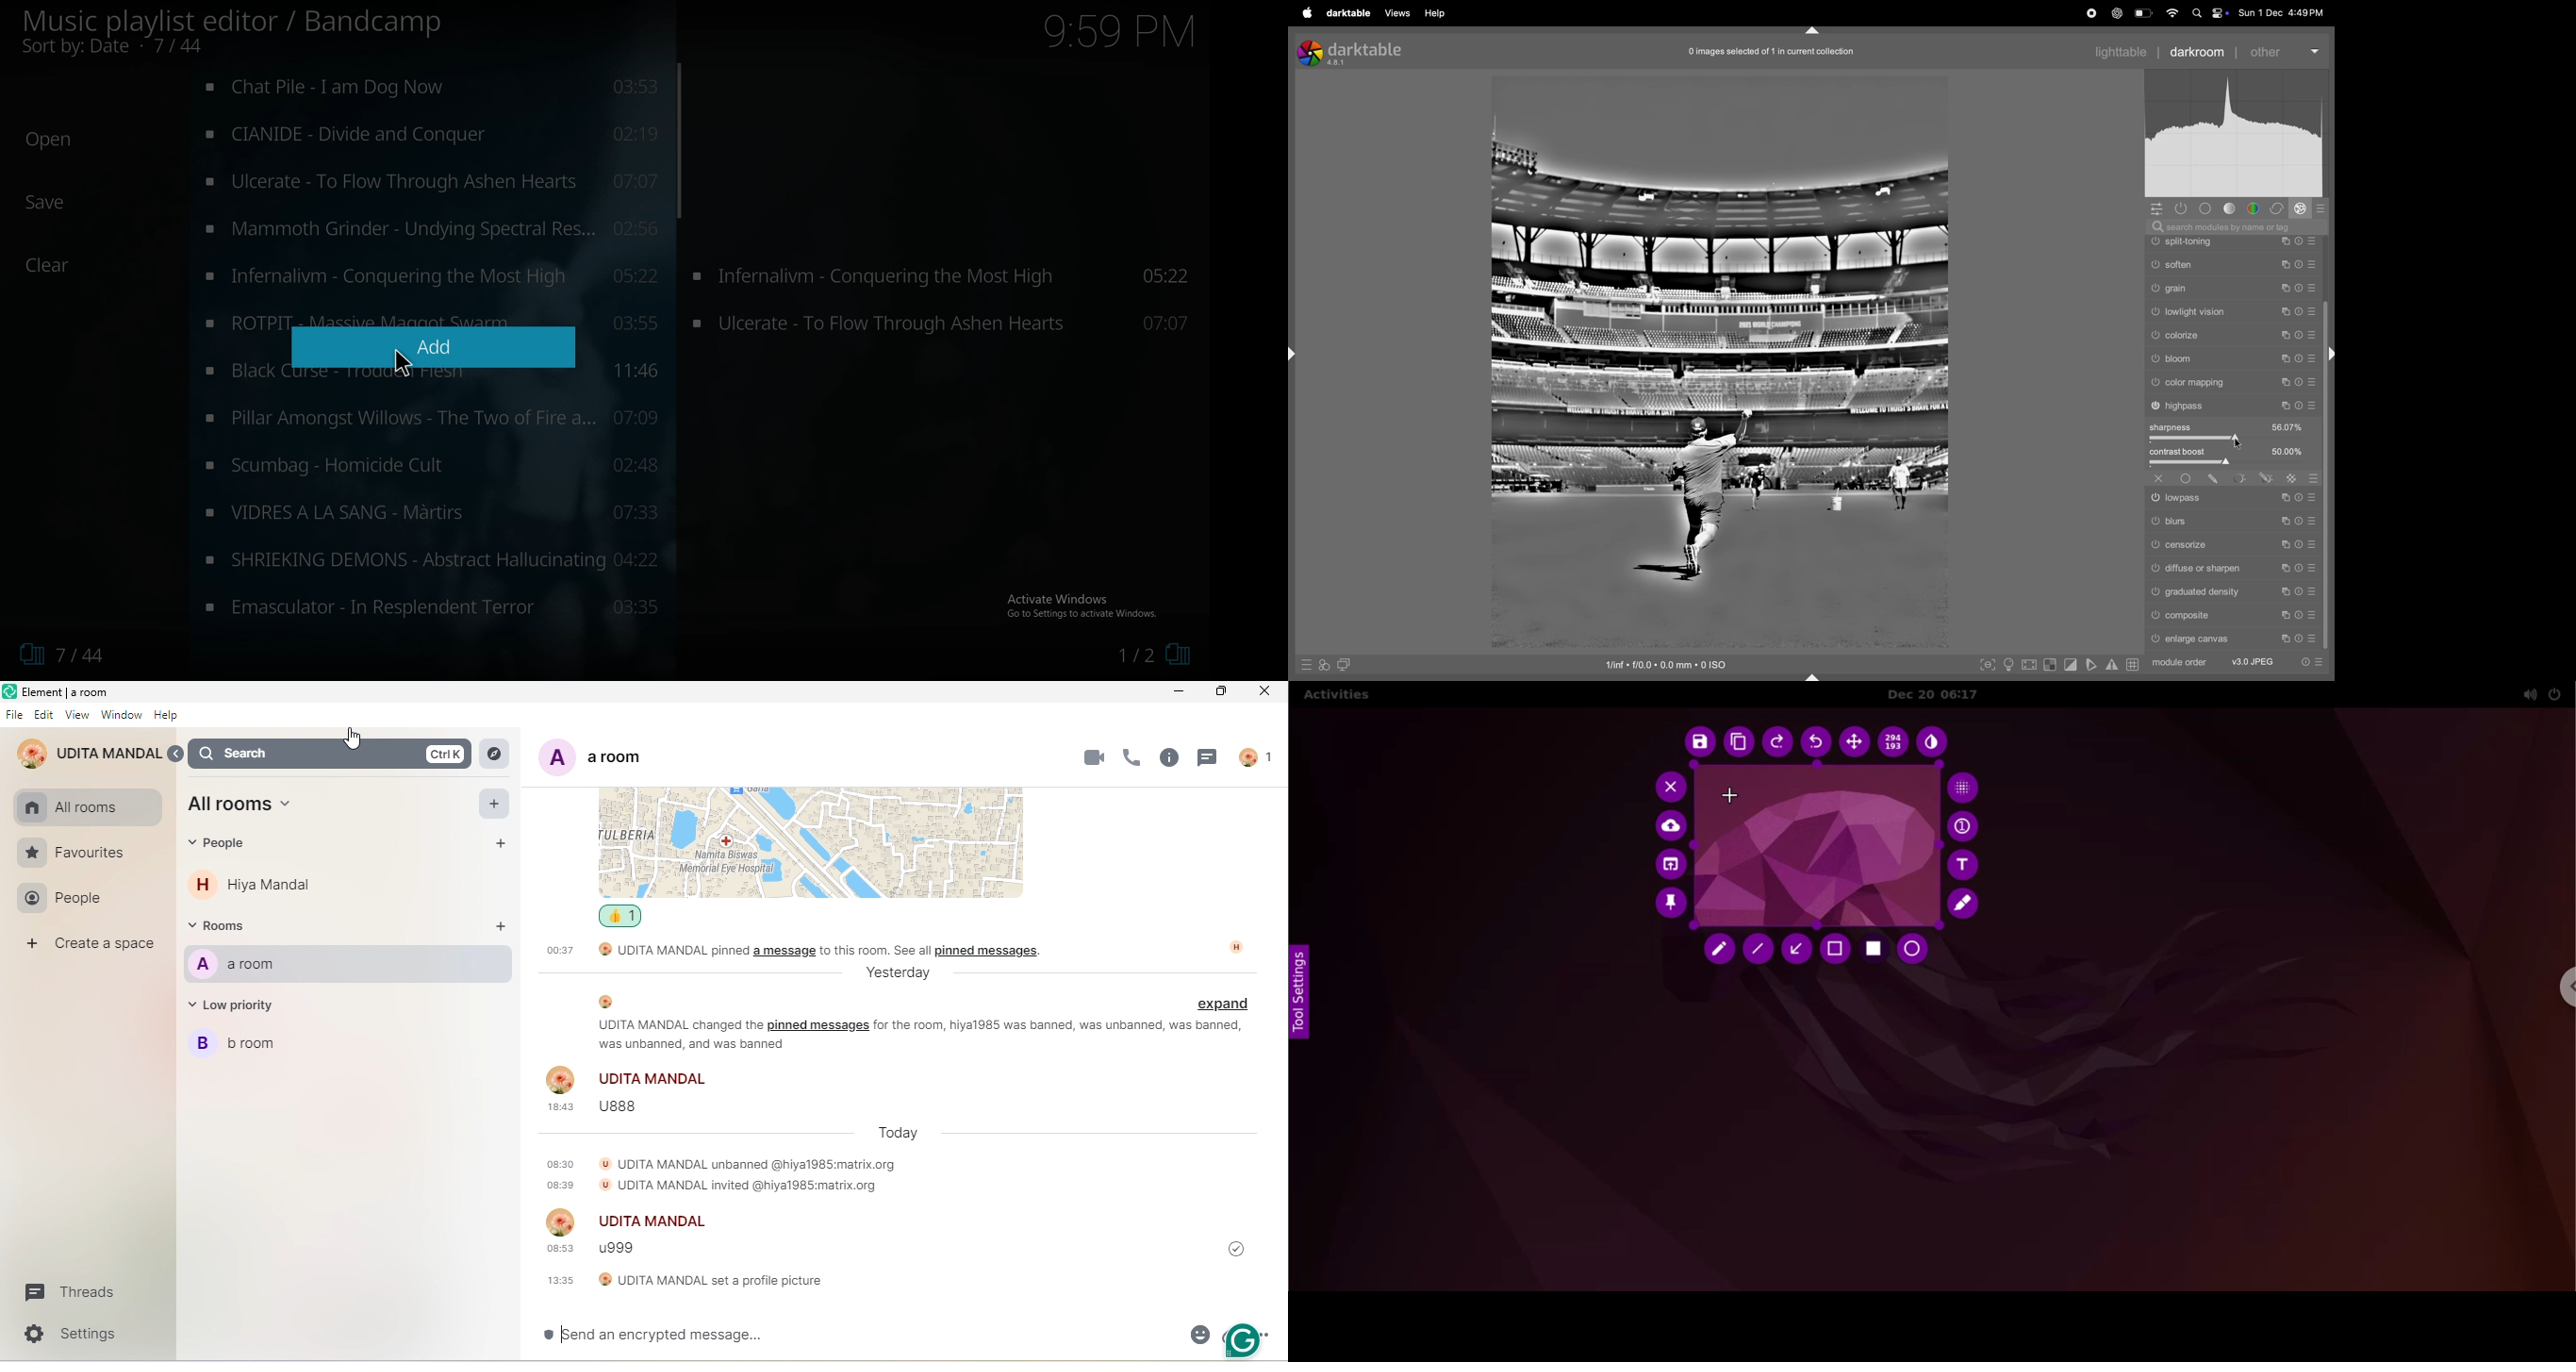 Image resolution: width=2576 pixels, height=1372 pixels. Describe the element at coordinates (1343, 664) in the screenshot. I see `display second darkroom image` at that location.